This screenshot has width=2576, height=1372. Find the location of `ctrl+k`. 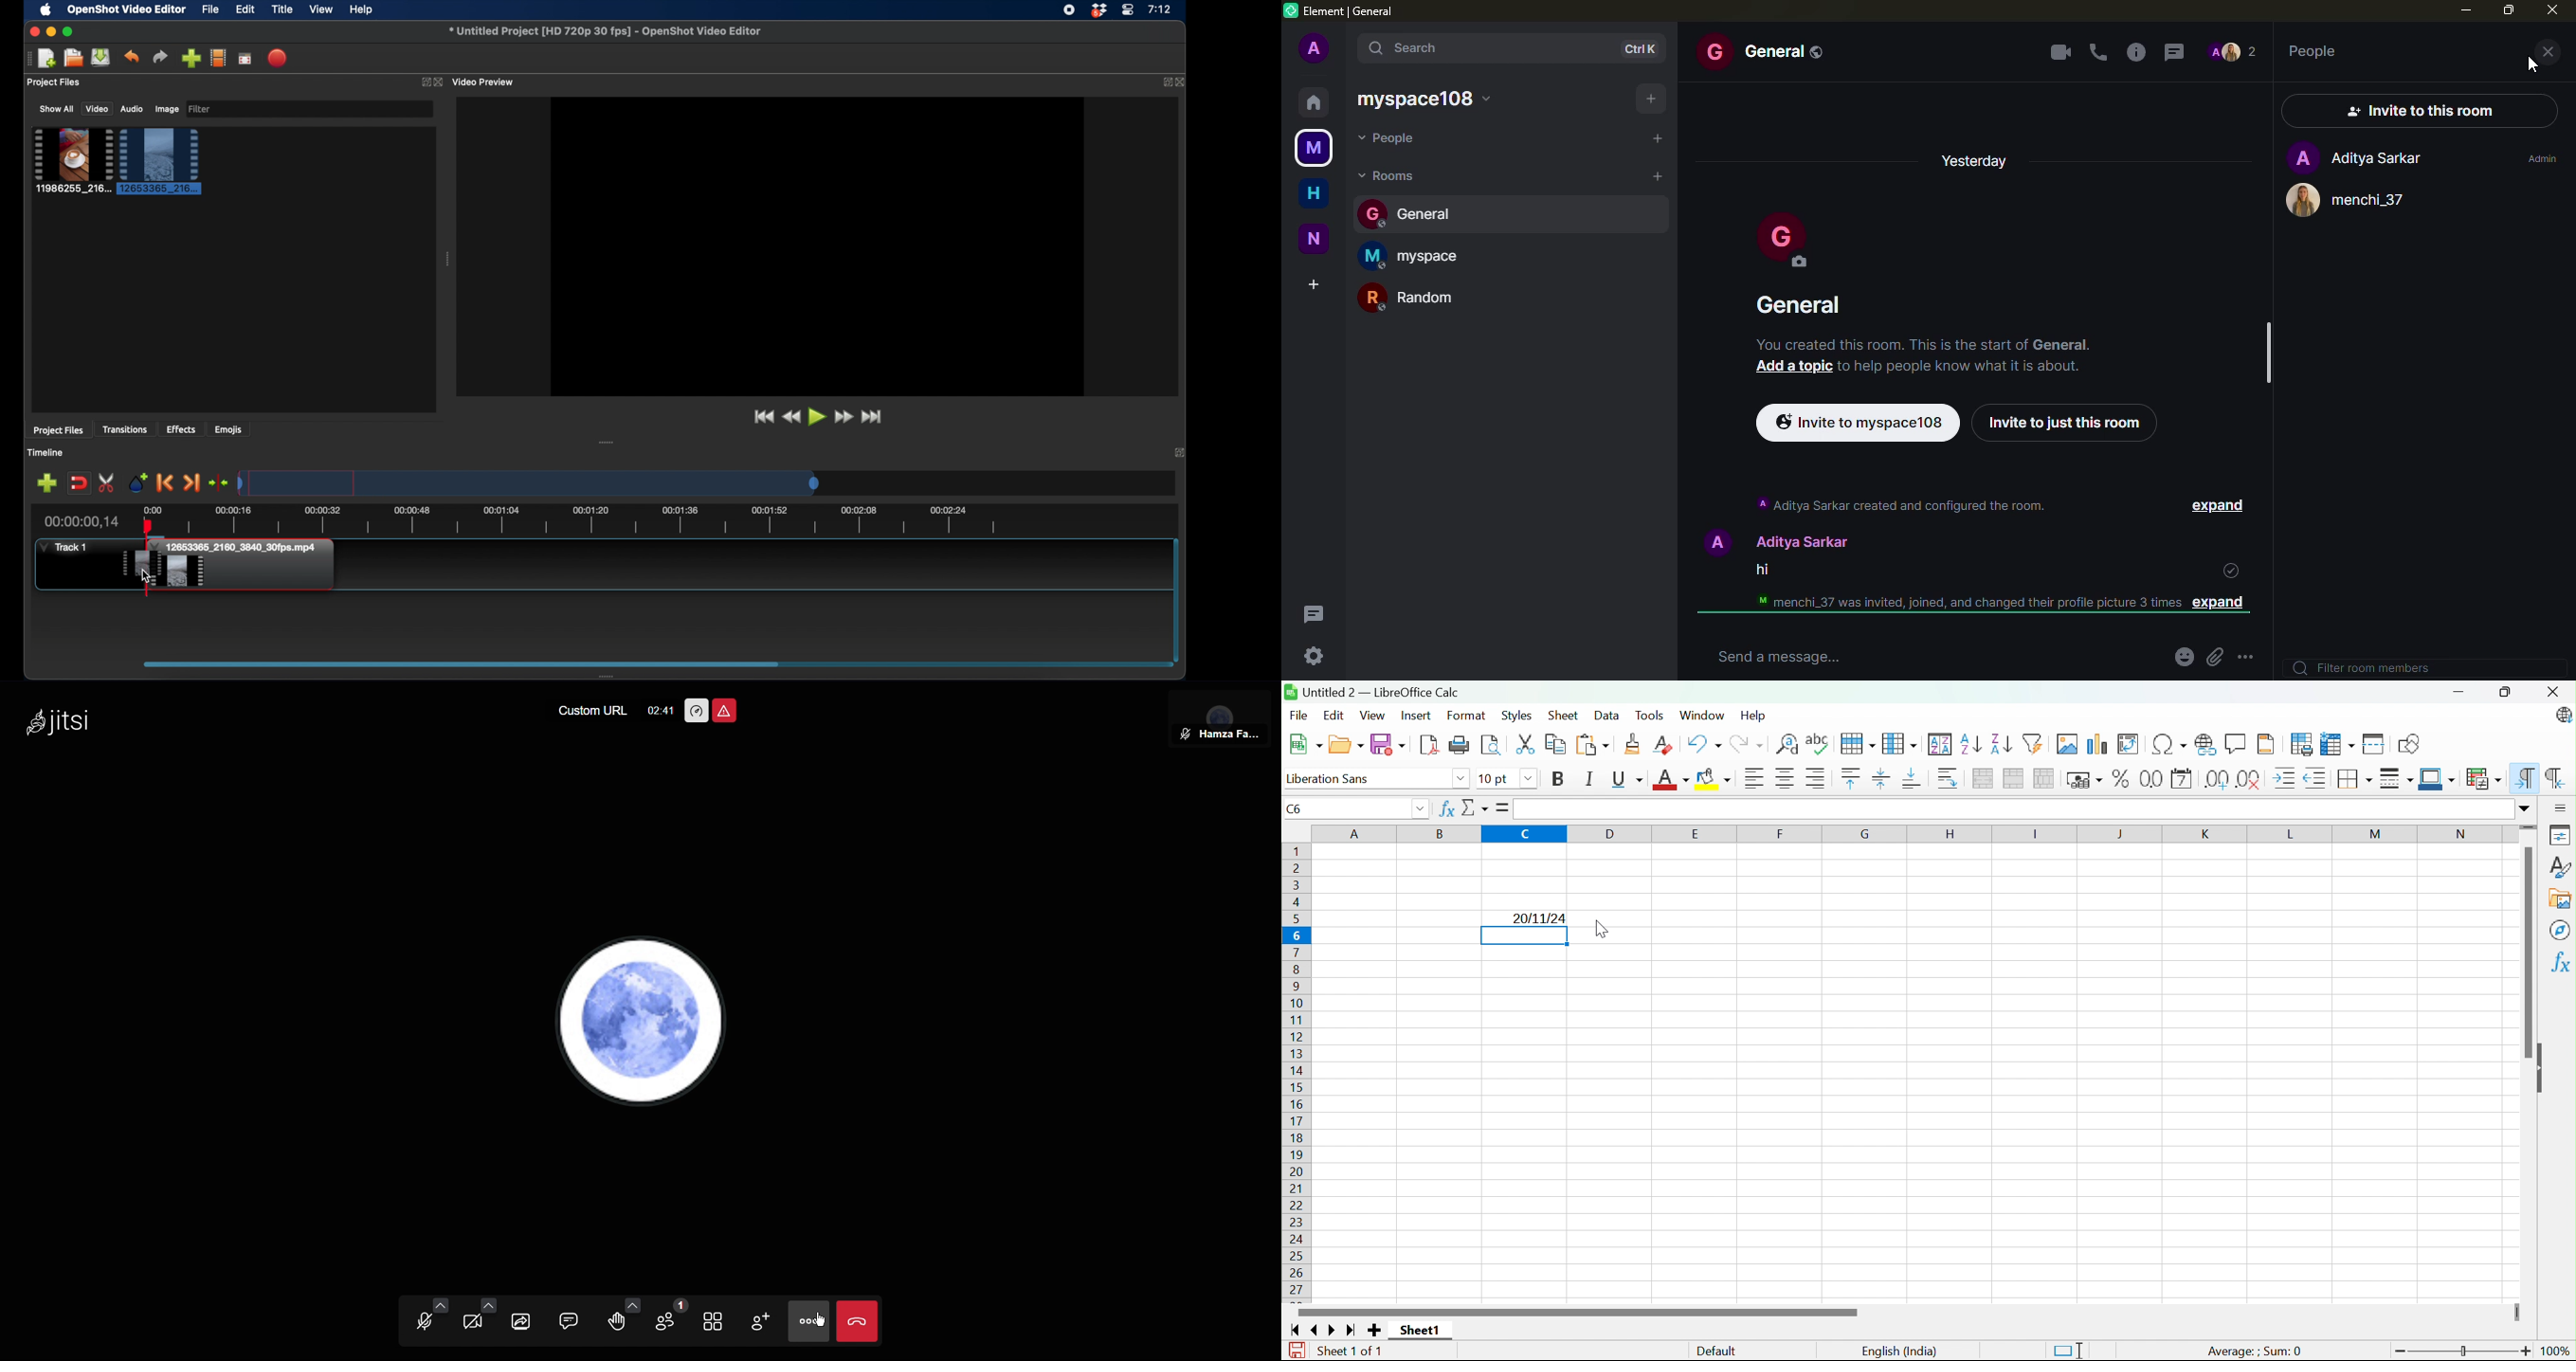

ctrl+k is located at coordinates (1642, 48).